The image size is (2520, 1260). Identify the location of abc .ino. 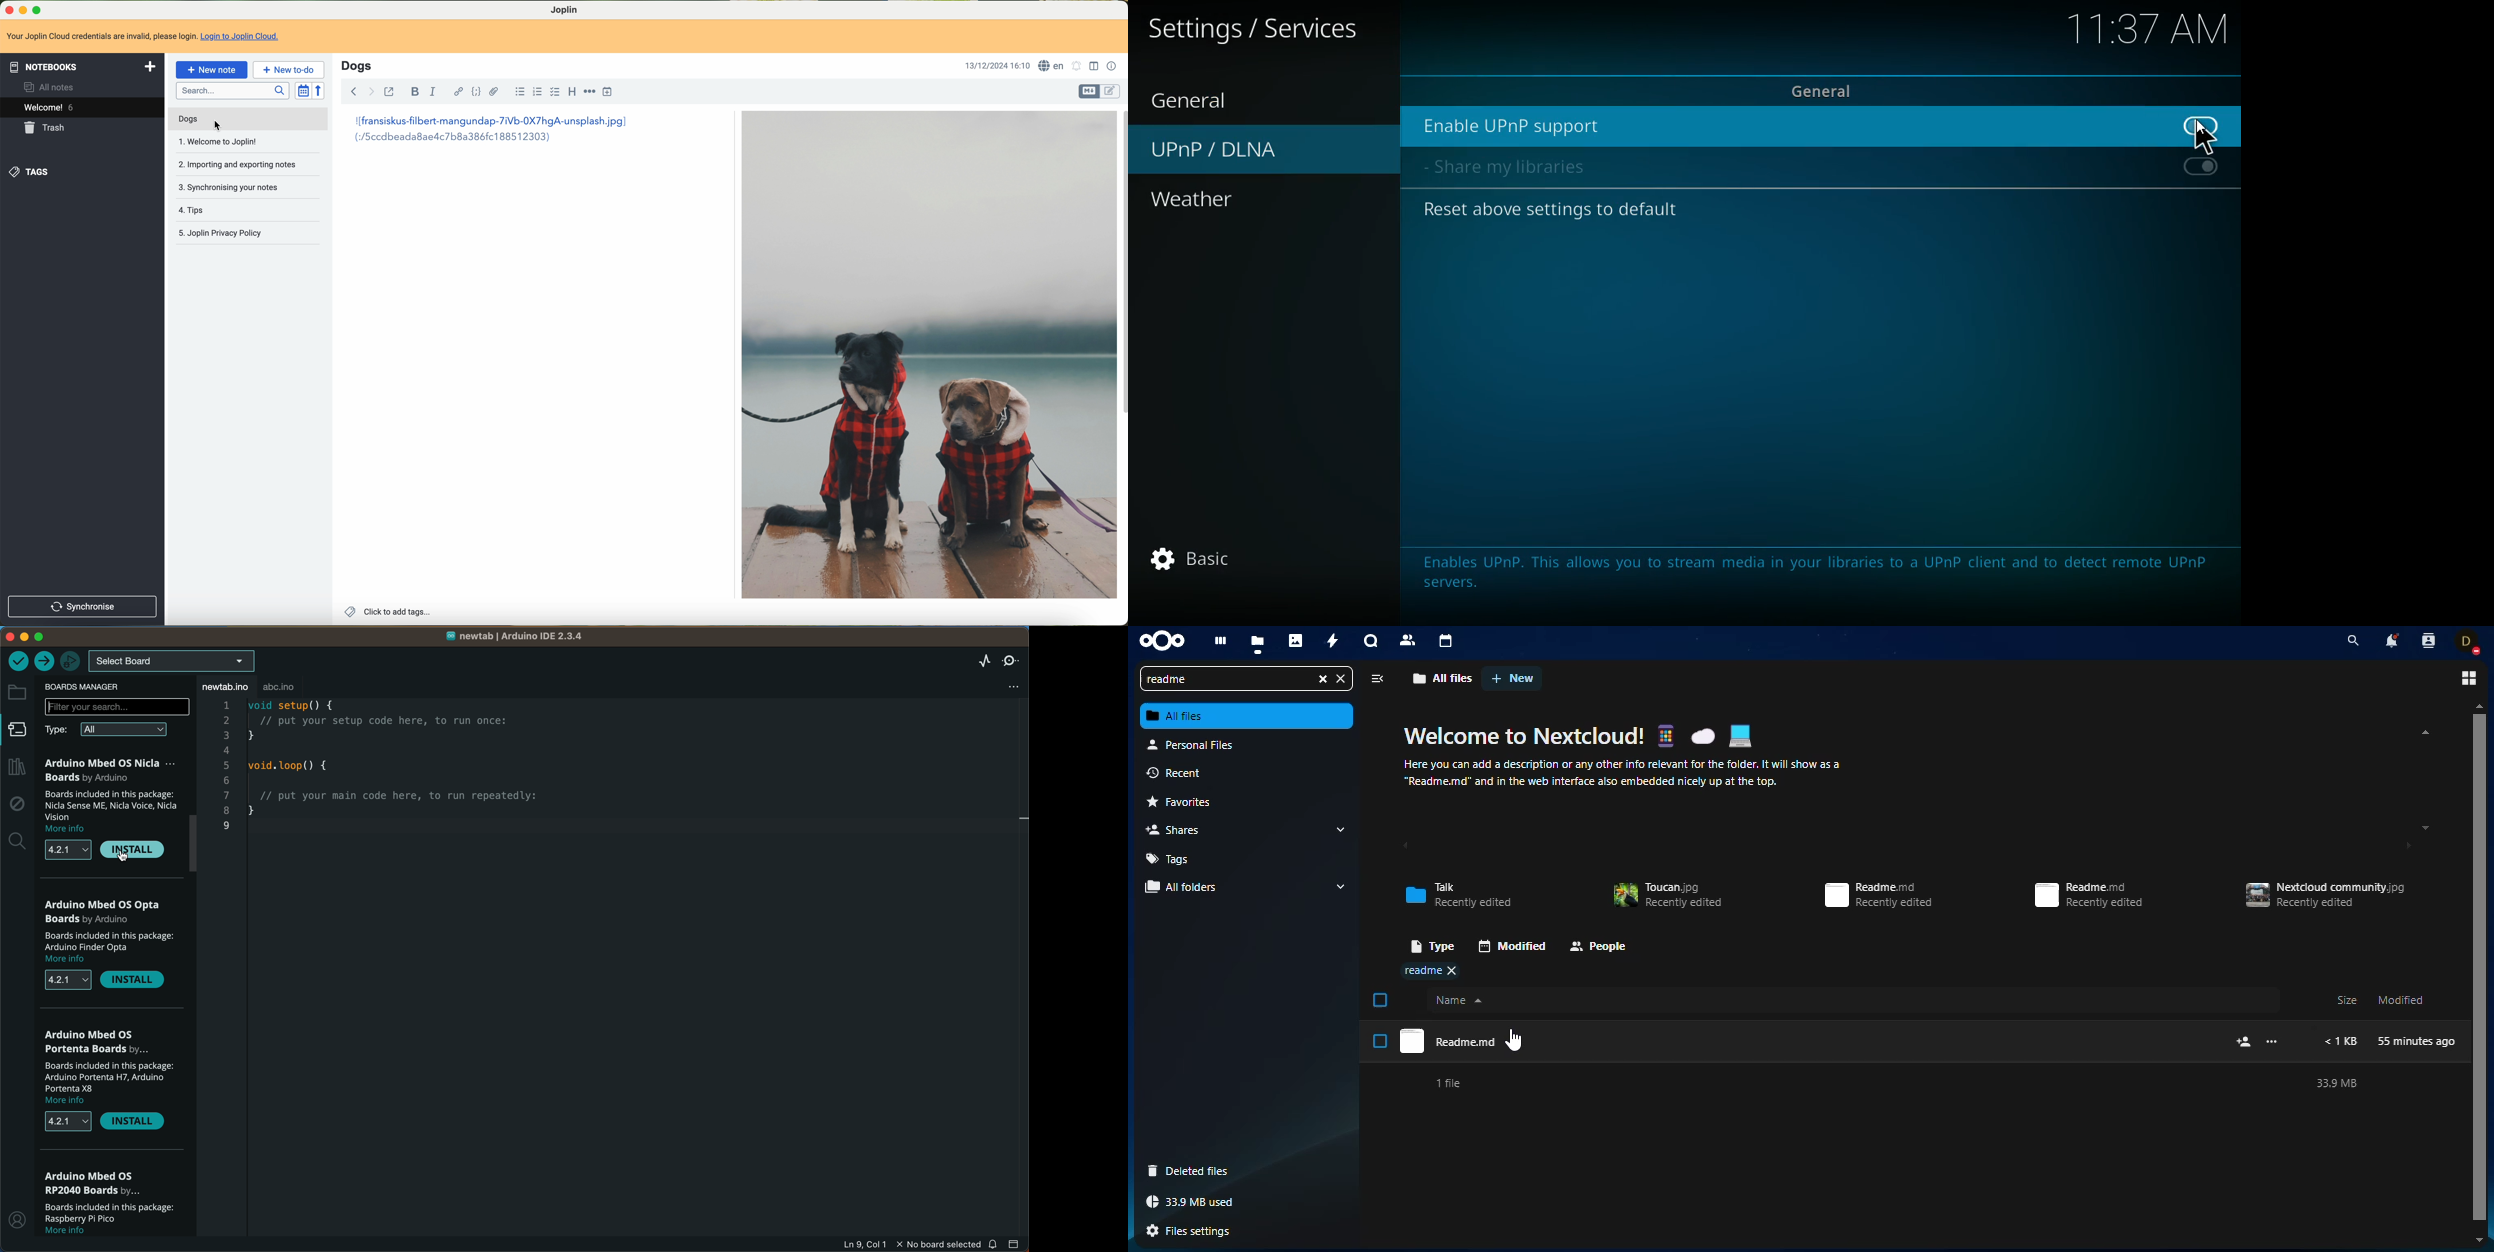
(293, 687).